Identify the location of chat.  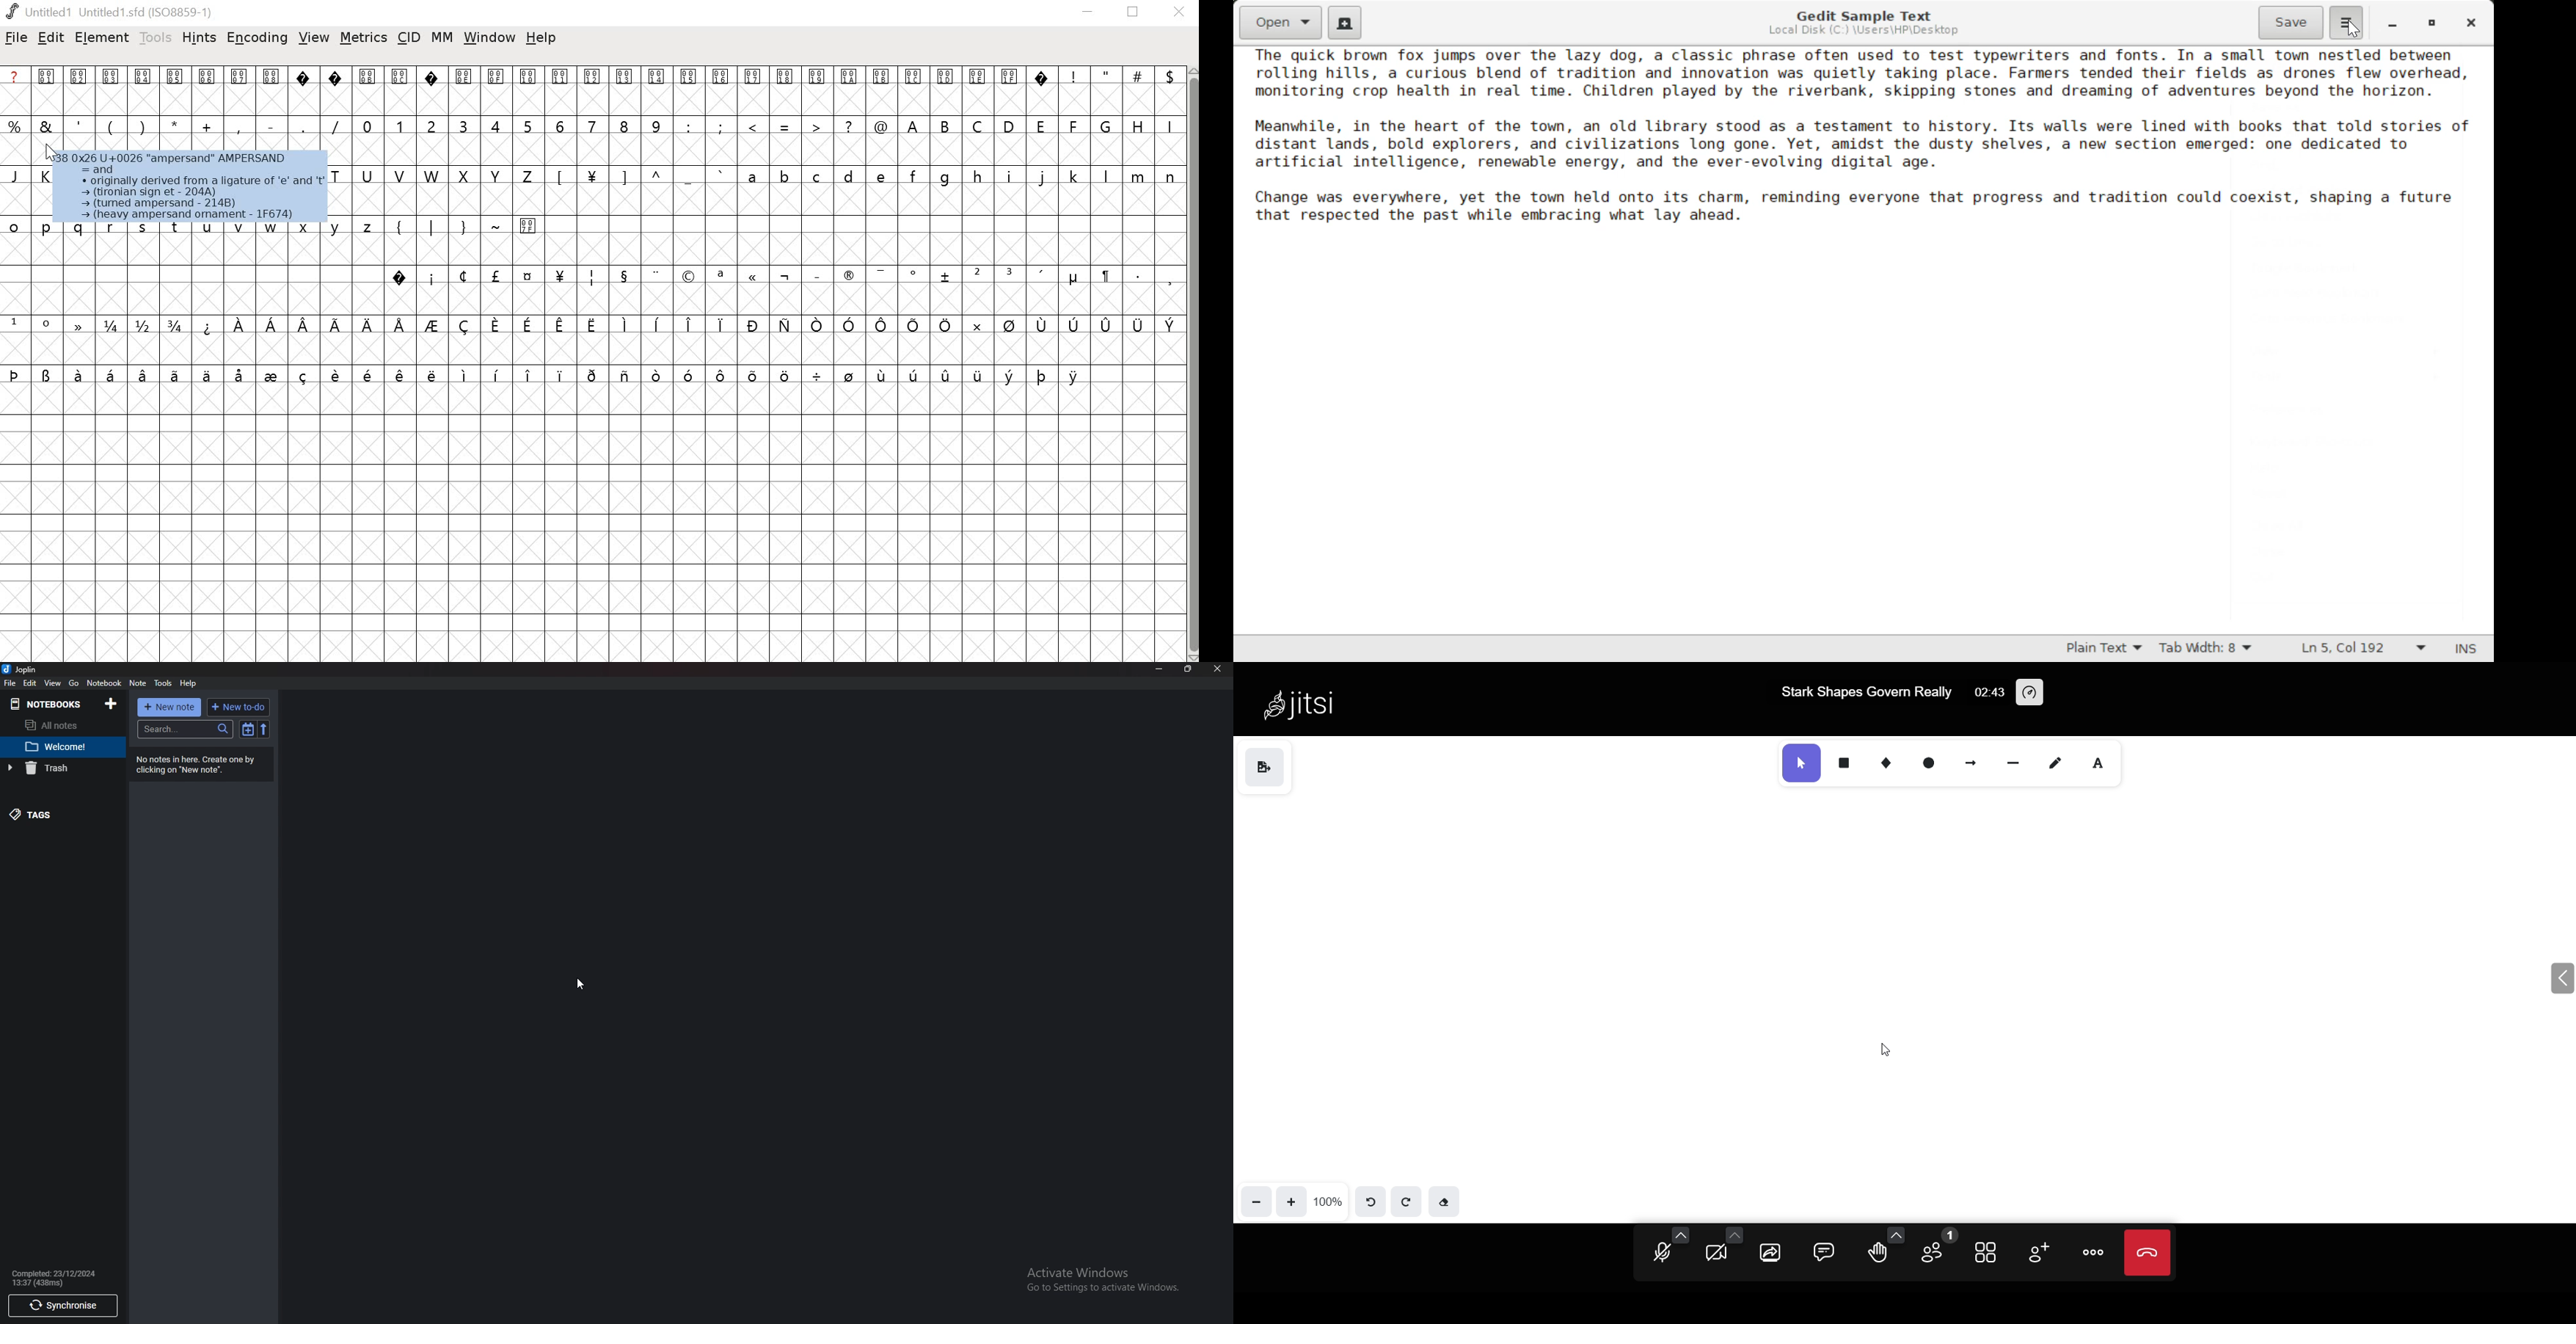
(1826, 1252).